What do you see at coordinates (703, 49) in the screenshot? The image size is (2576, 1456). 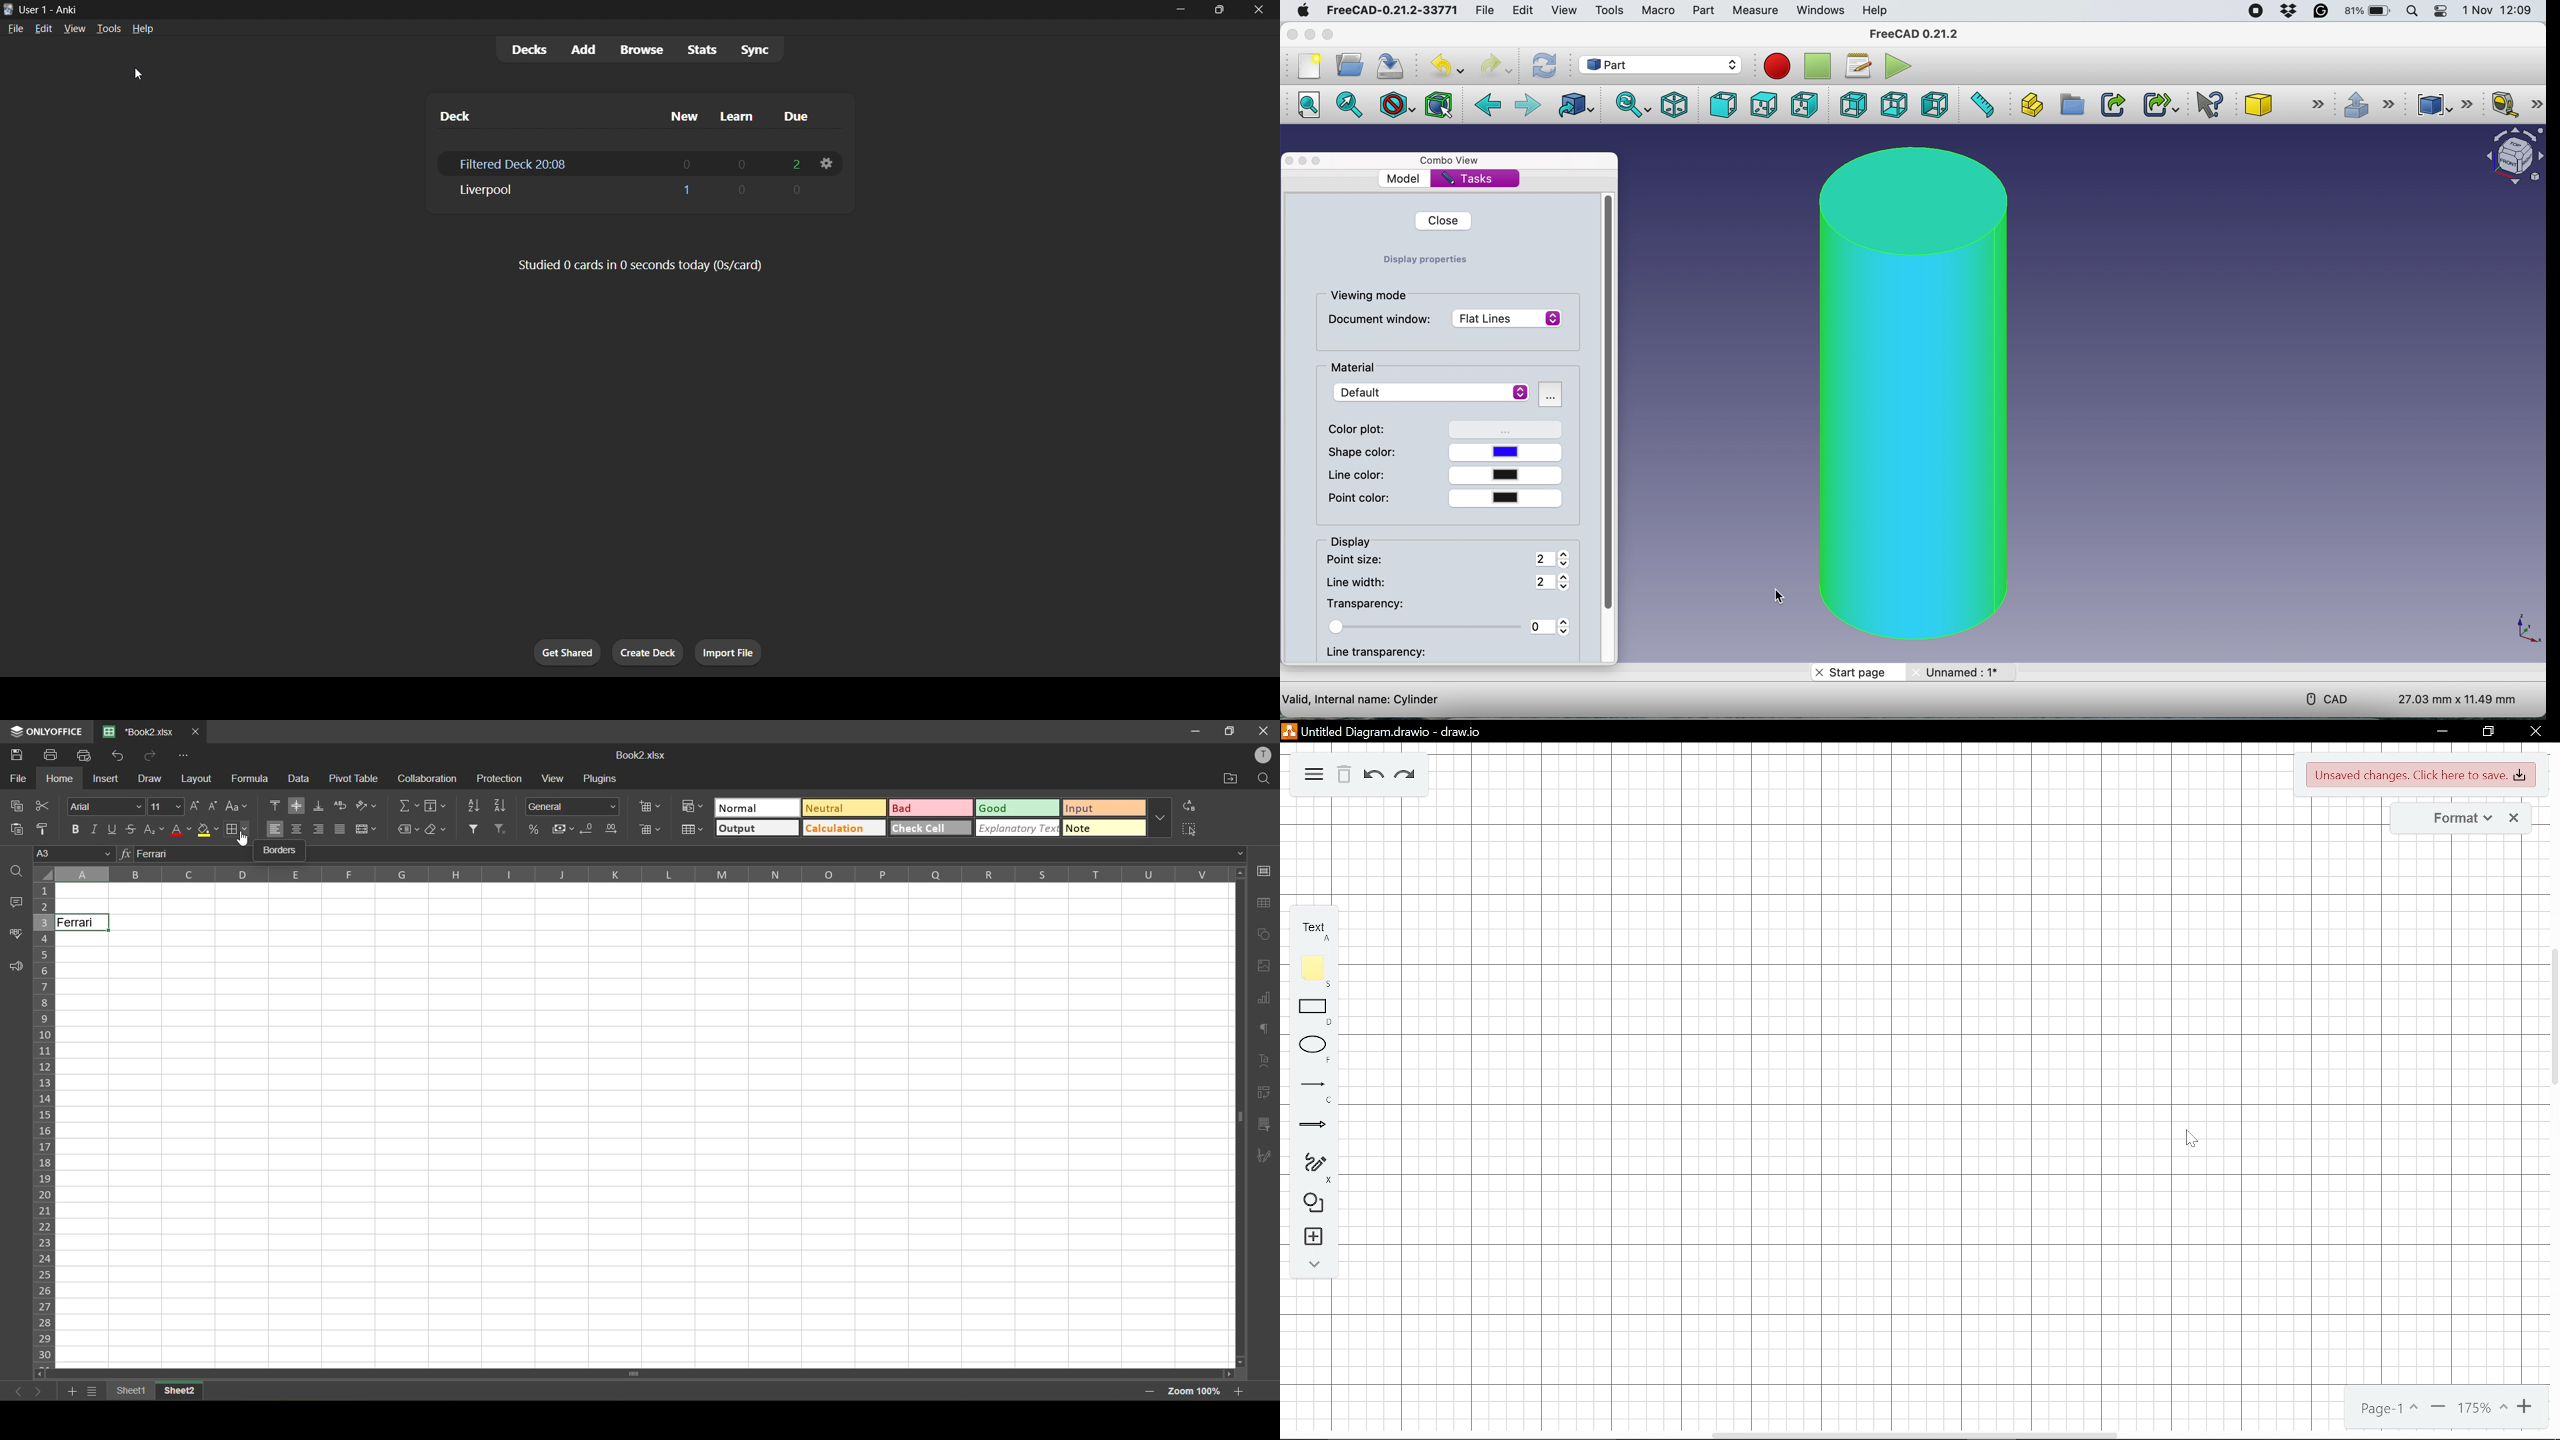 I see `stats` at bounding box center [703, 49].